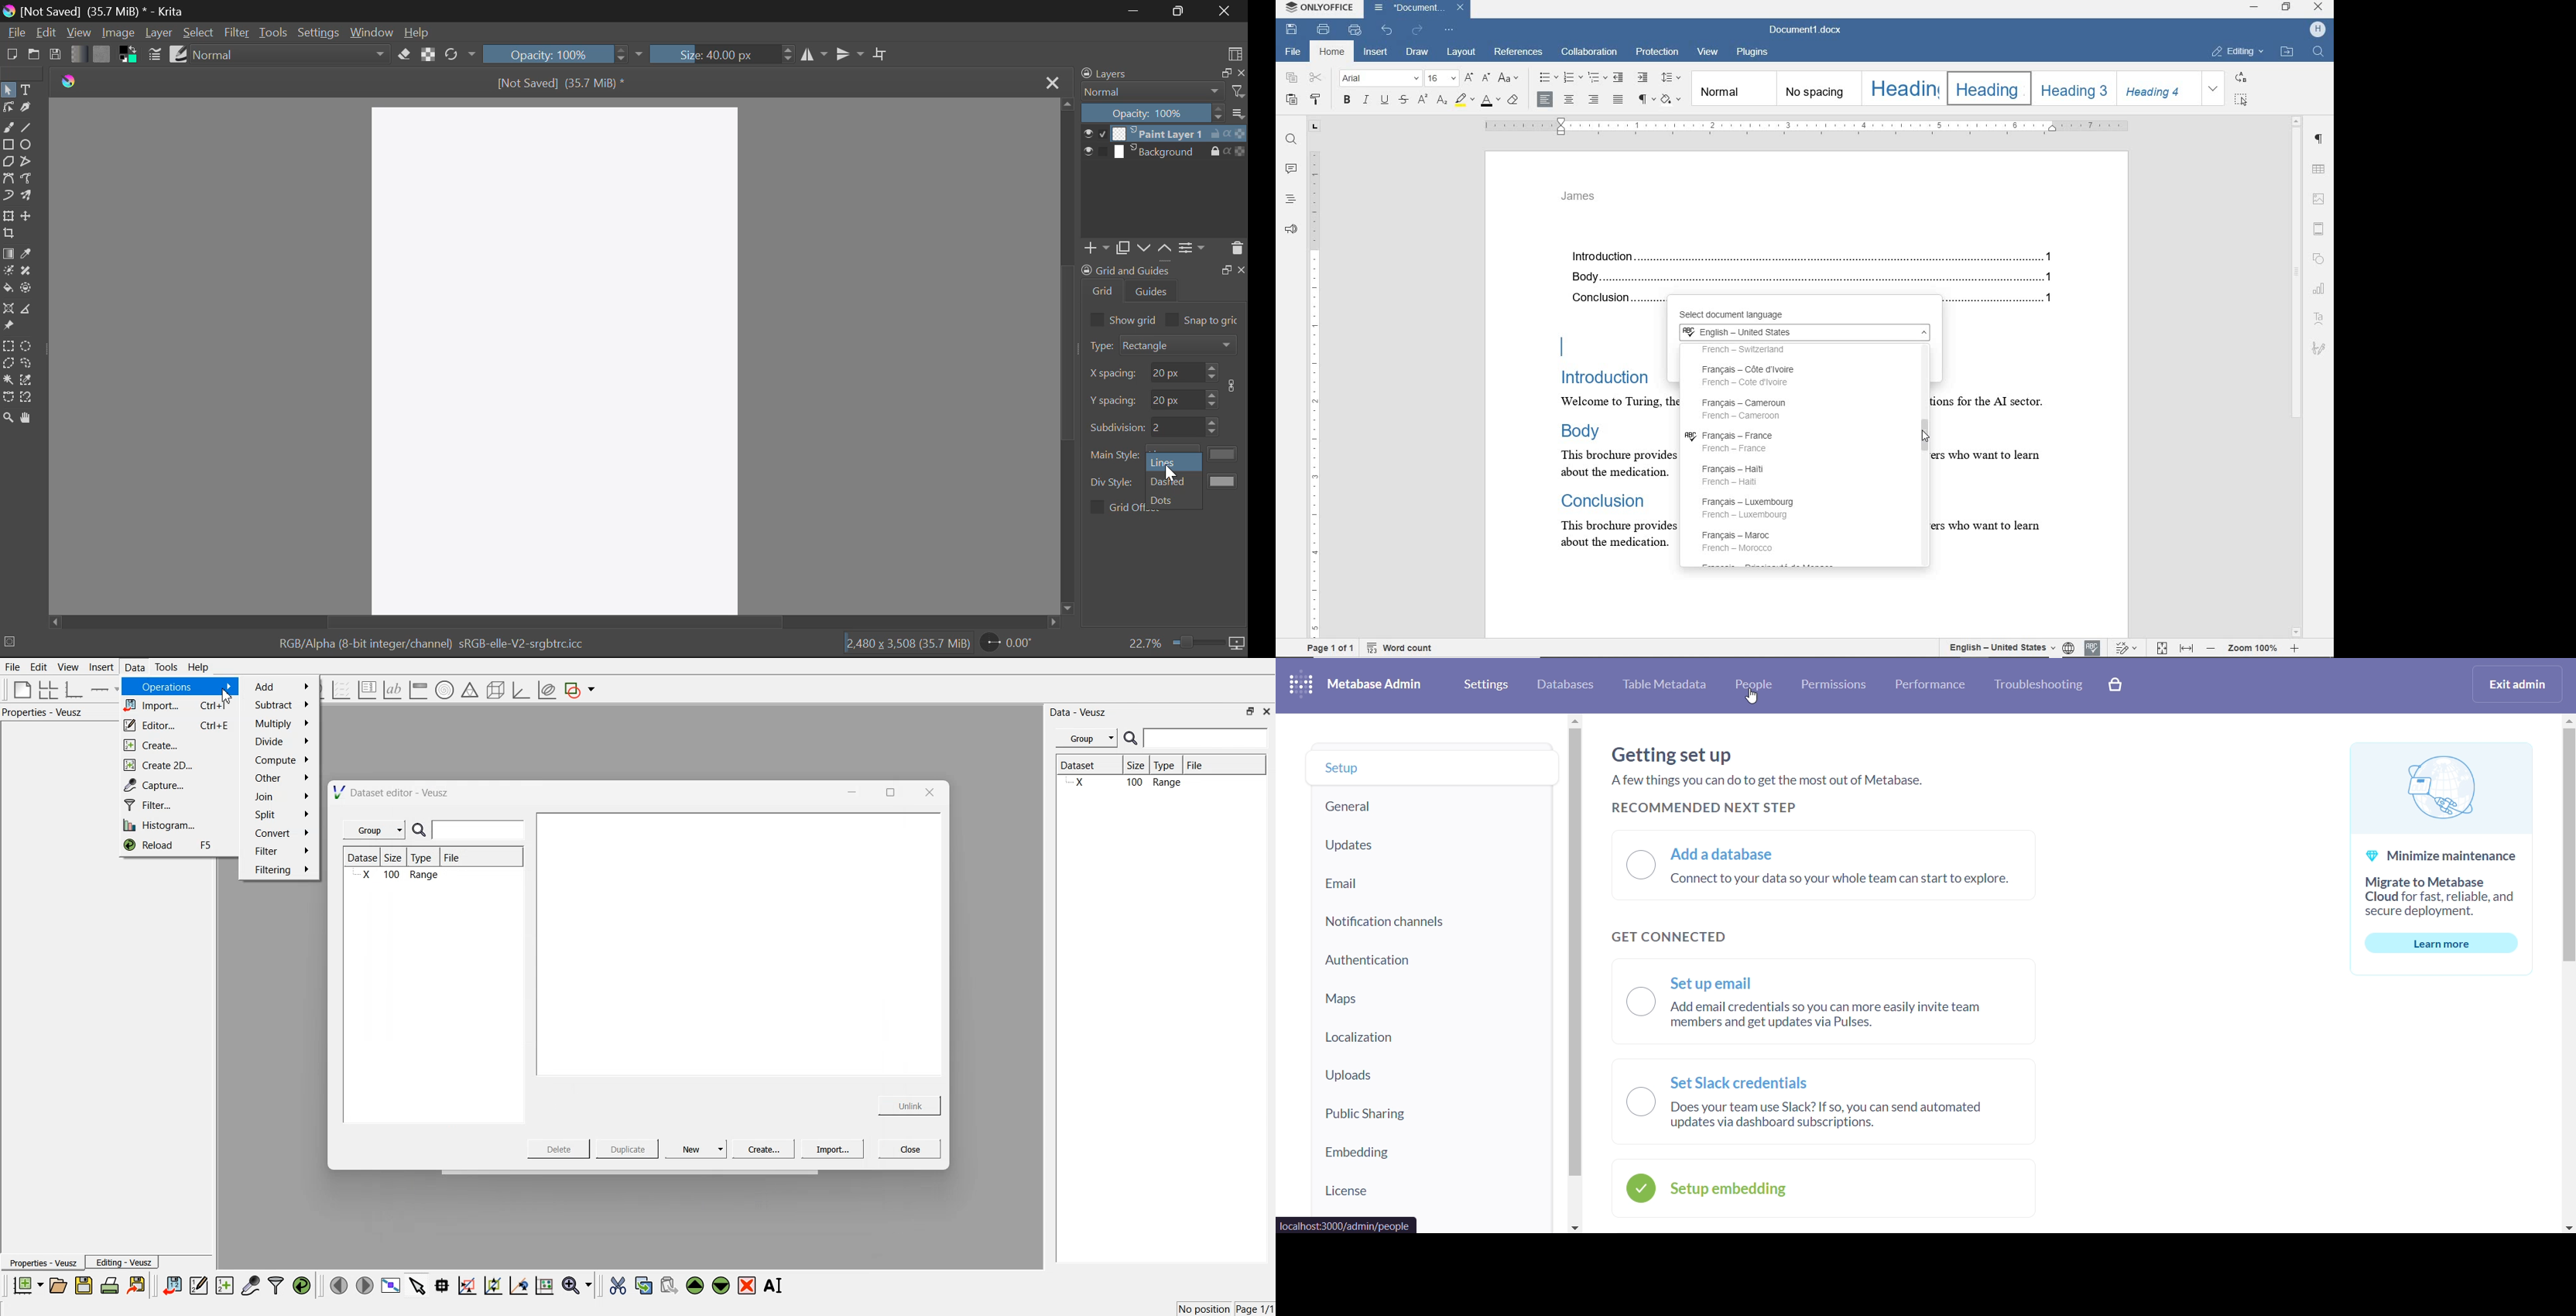  Describe the element at coordinates (1548, 78) in the screenshot. I see `bullets` at that location.